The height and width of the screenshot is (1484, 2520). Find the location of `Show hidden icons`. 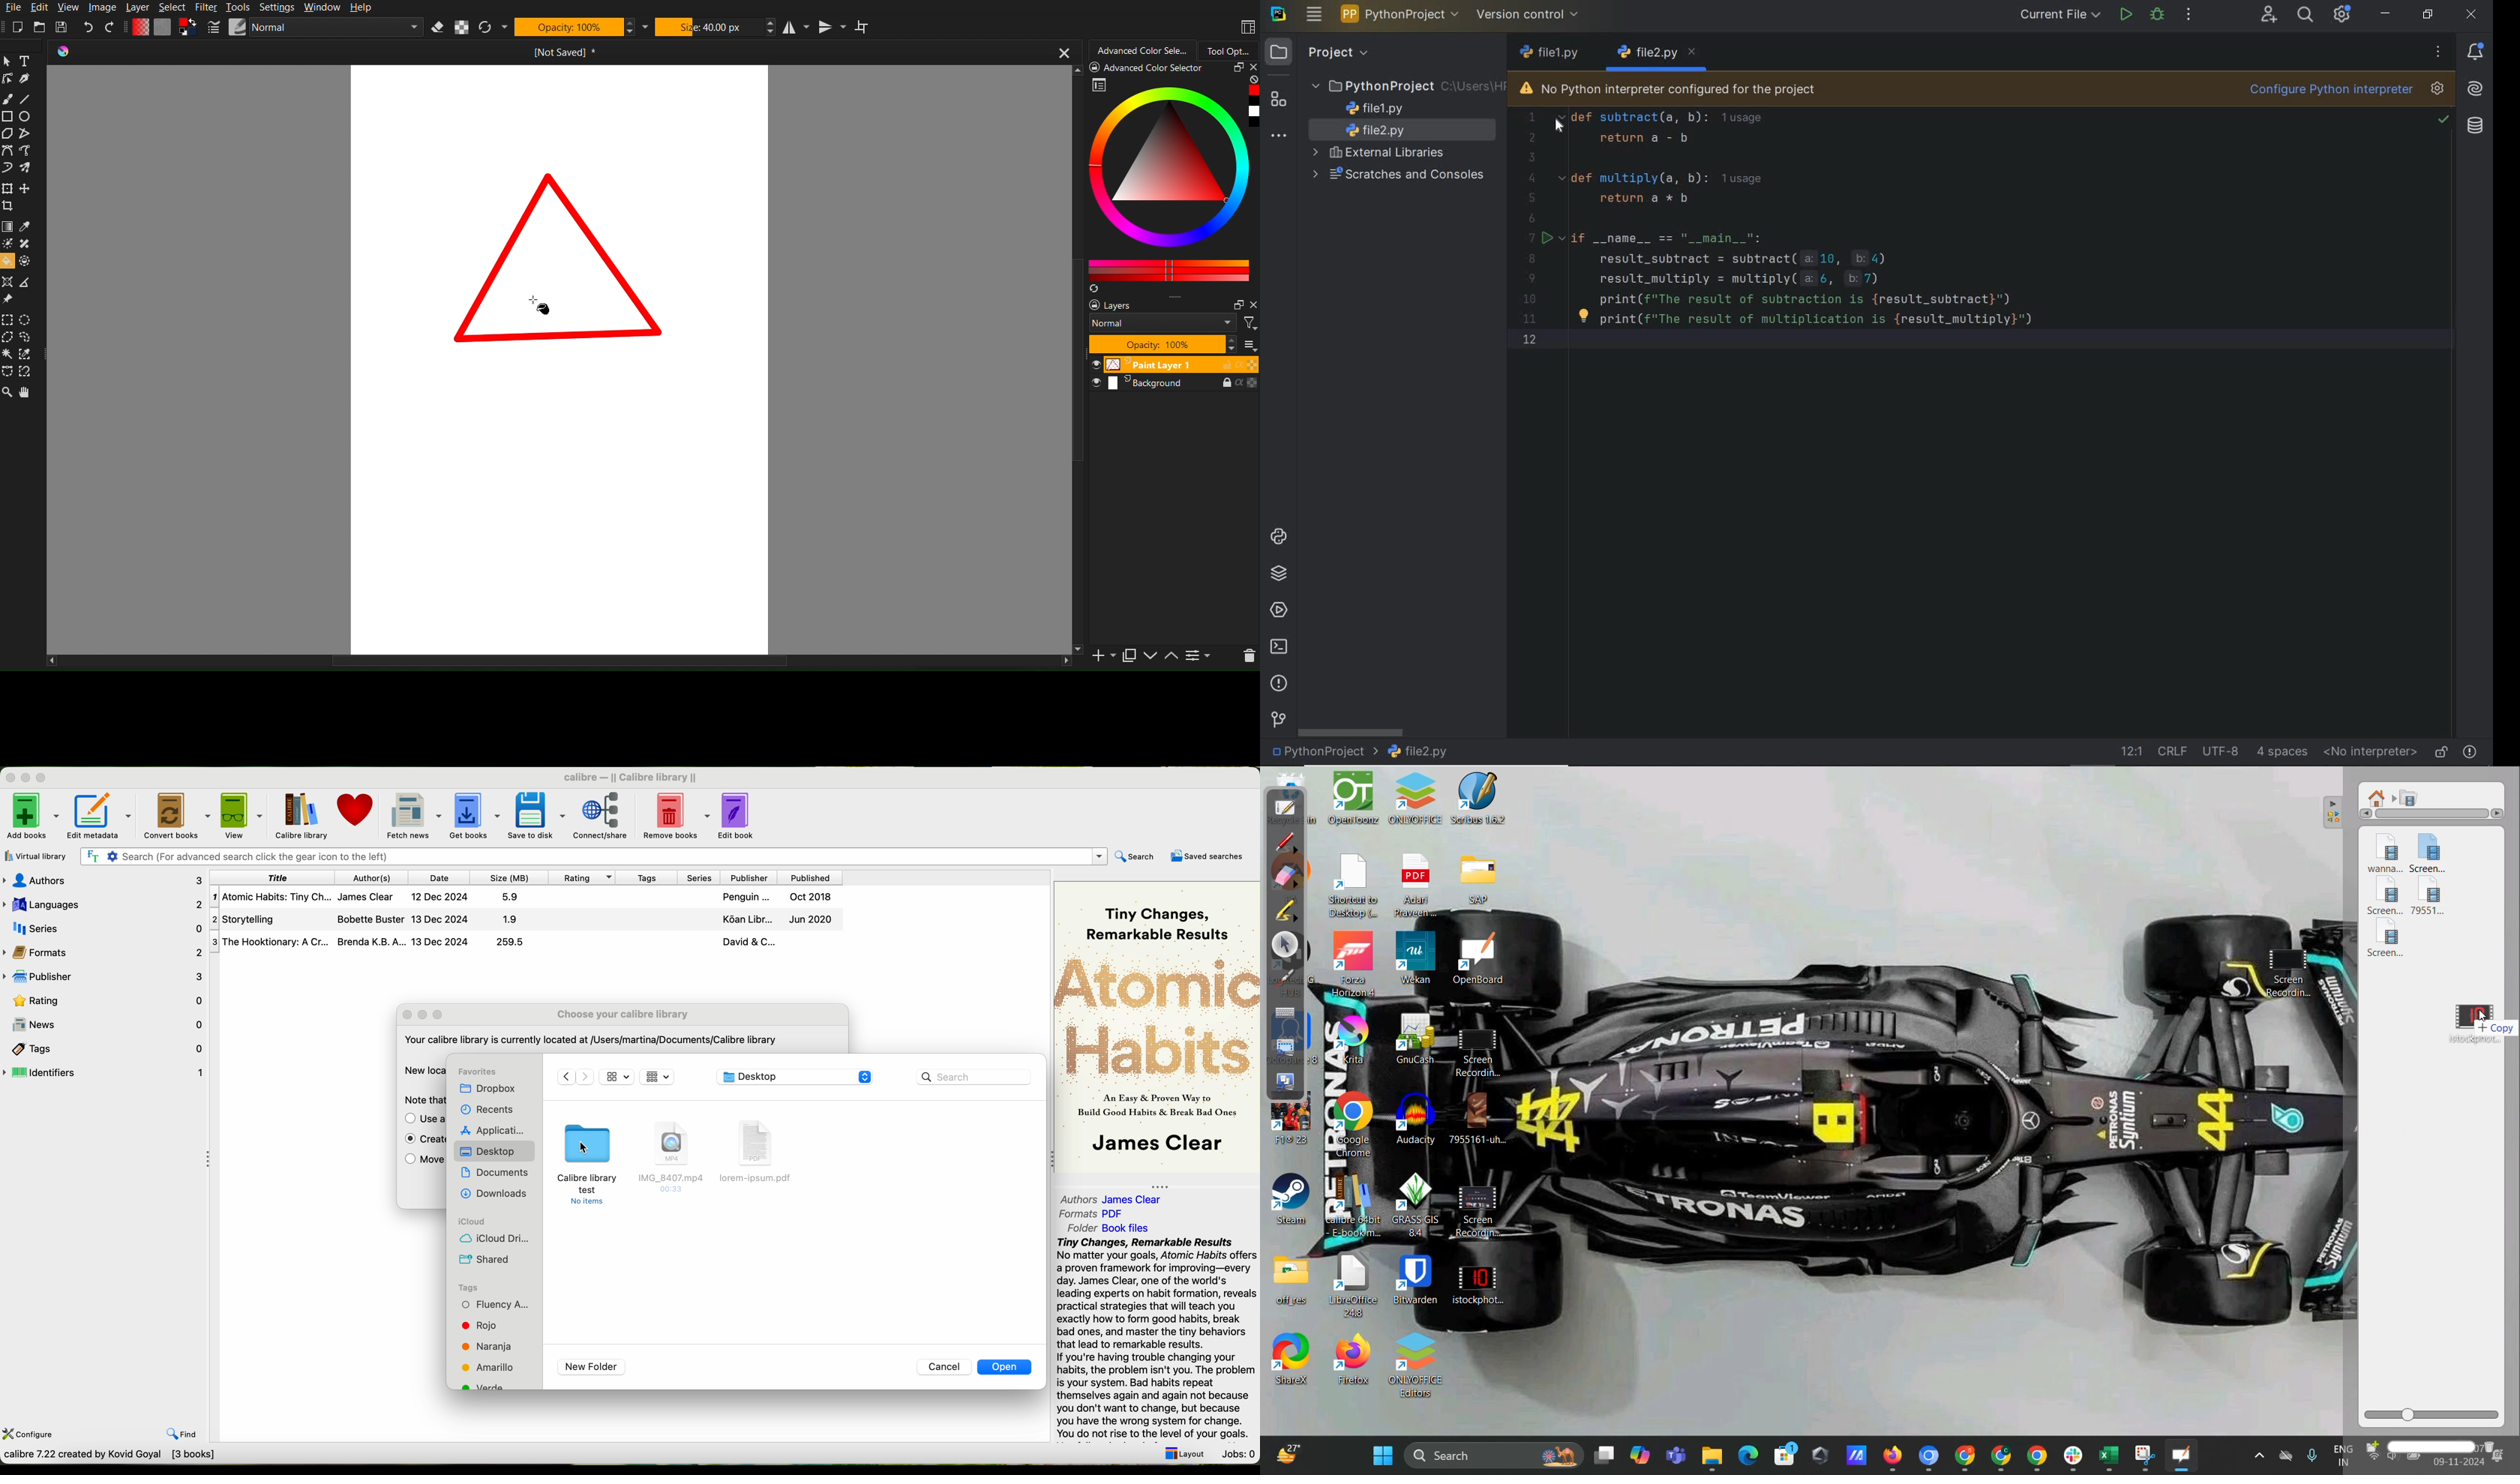

Show hidden icons is located at coordinates (2256, 1452).